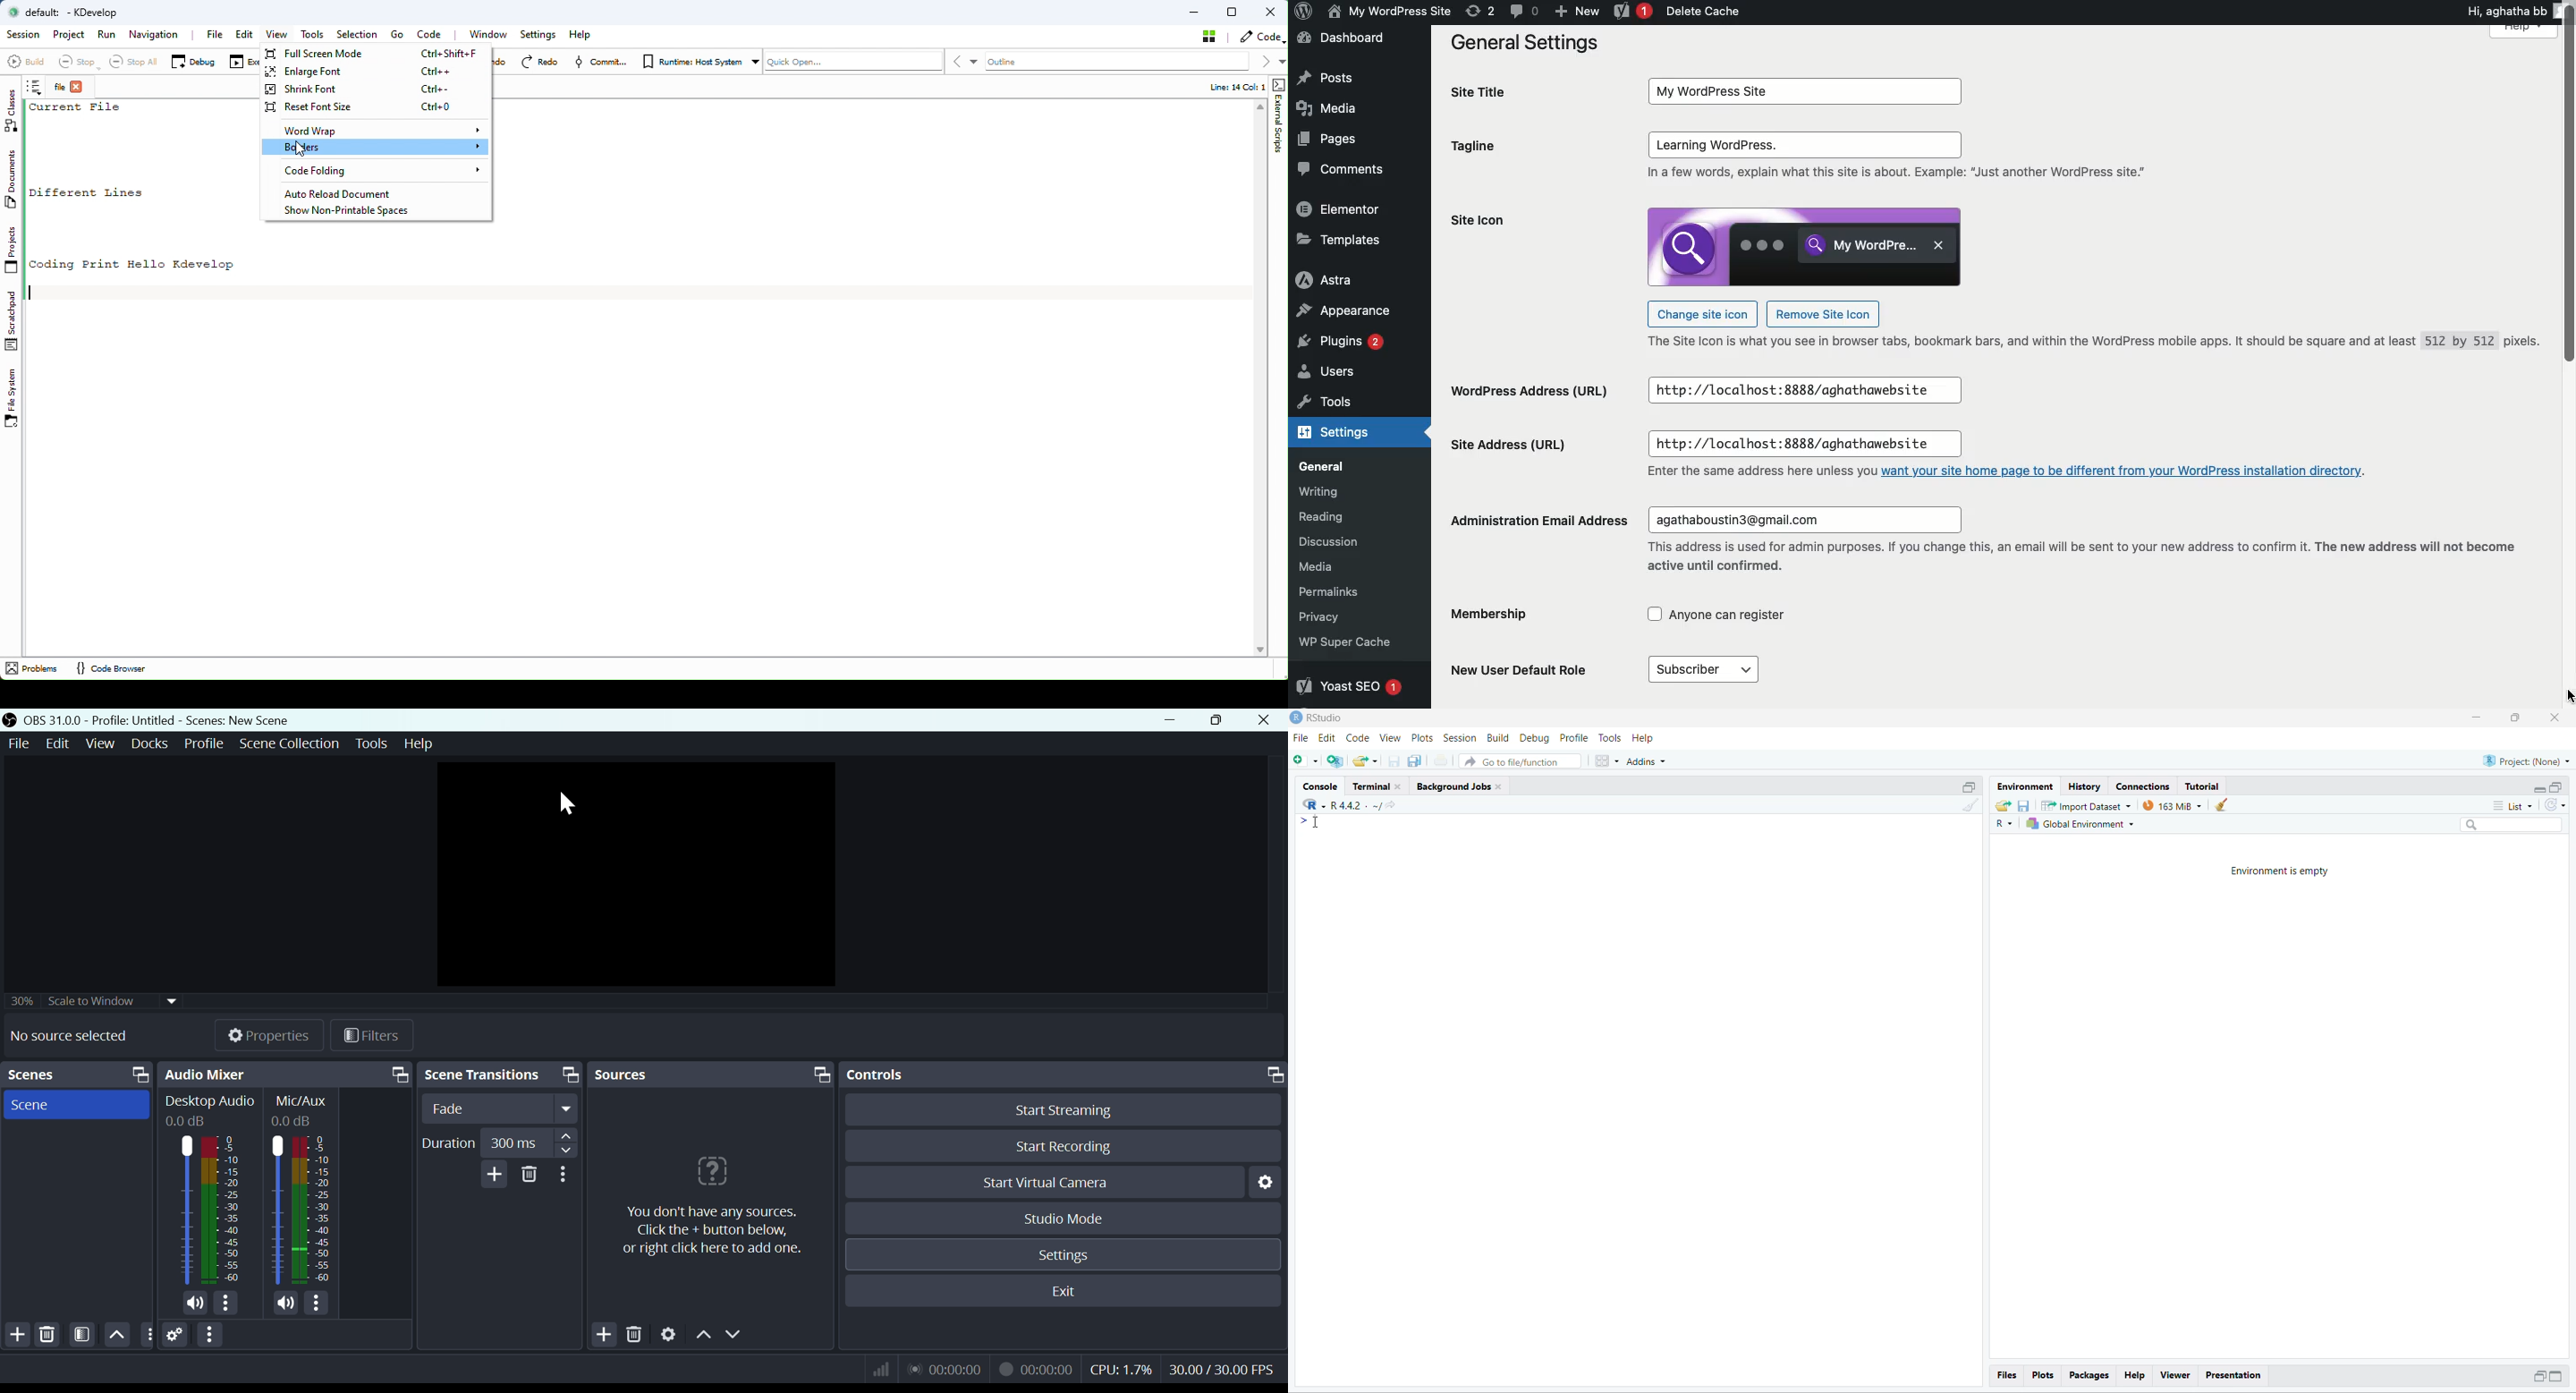 The height and width of the screenshot is (1400, 2576). I want to click on Astra, so click(1337, 280).